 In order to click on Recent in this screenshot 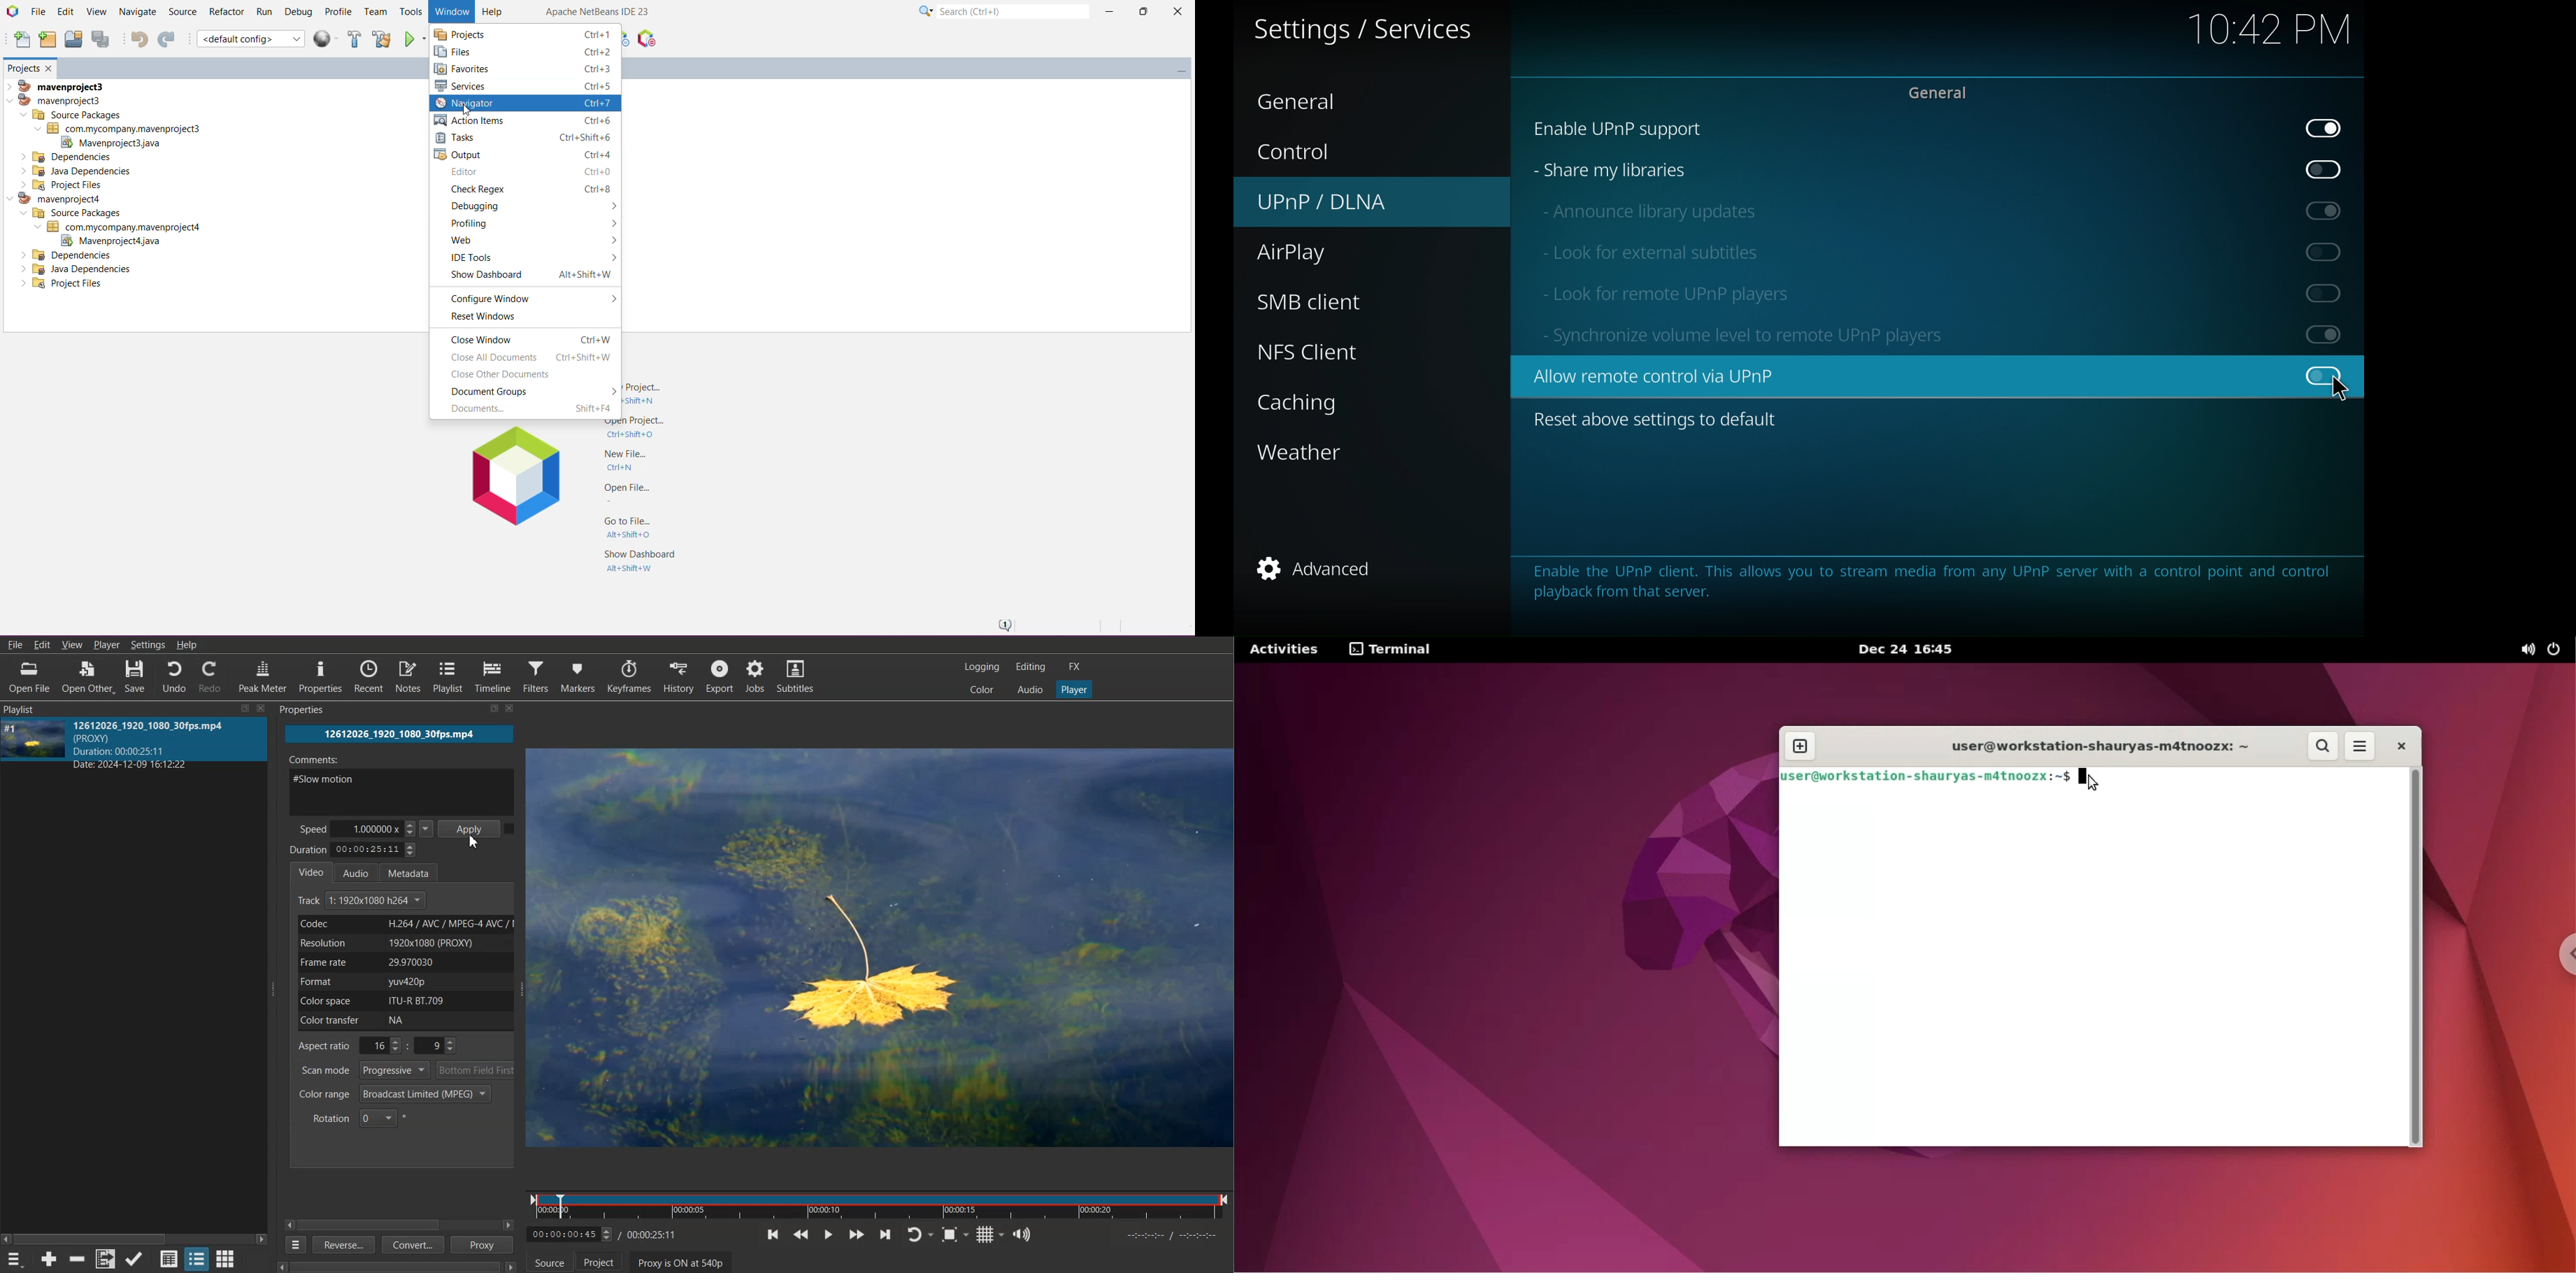, I will do `click(369, 676)`.